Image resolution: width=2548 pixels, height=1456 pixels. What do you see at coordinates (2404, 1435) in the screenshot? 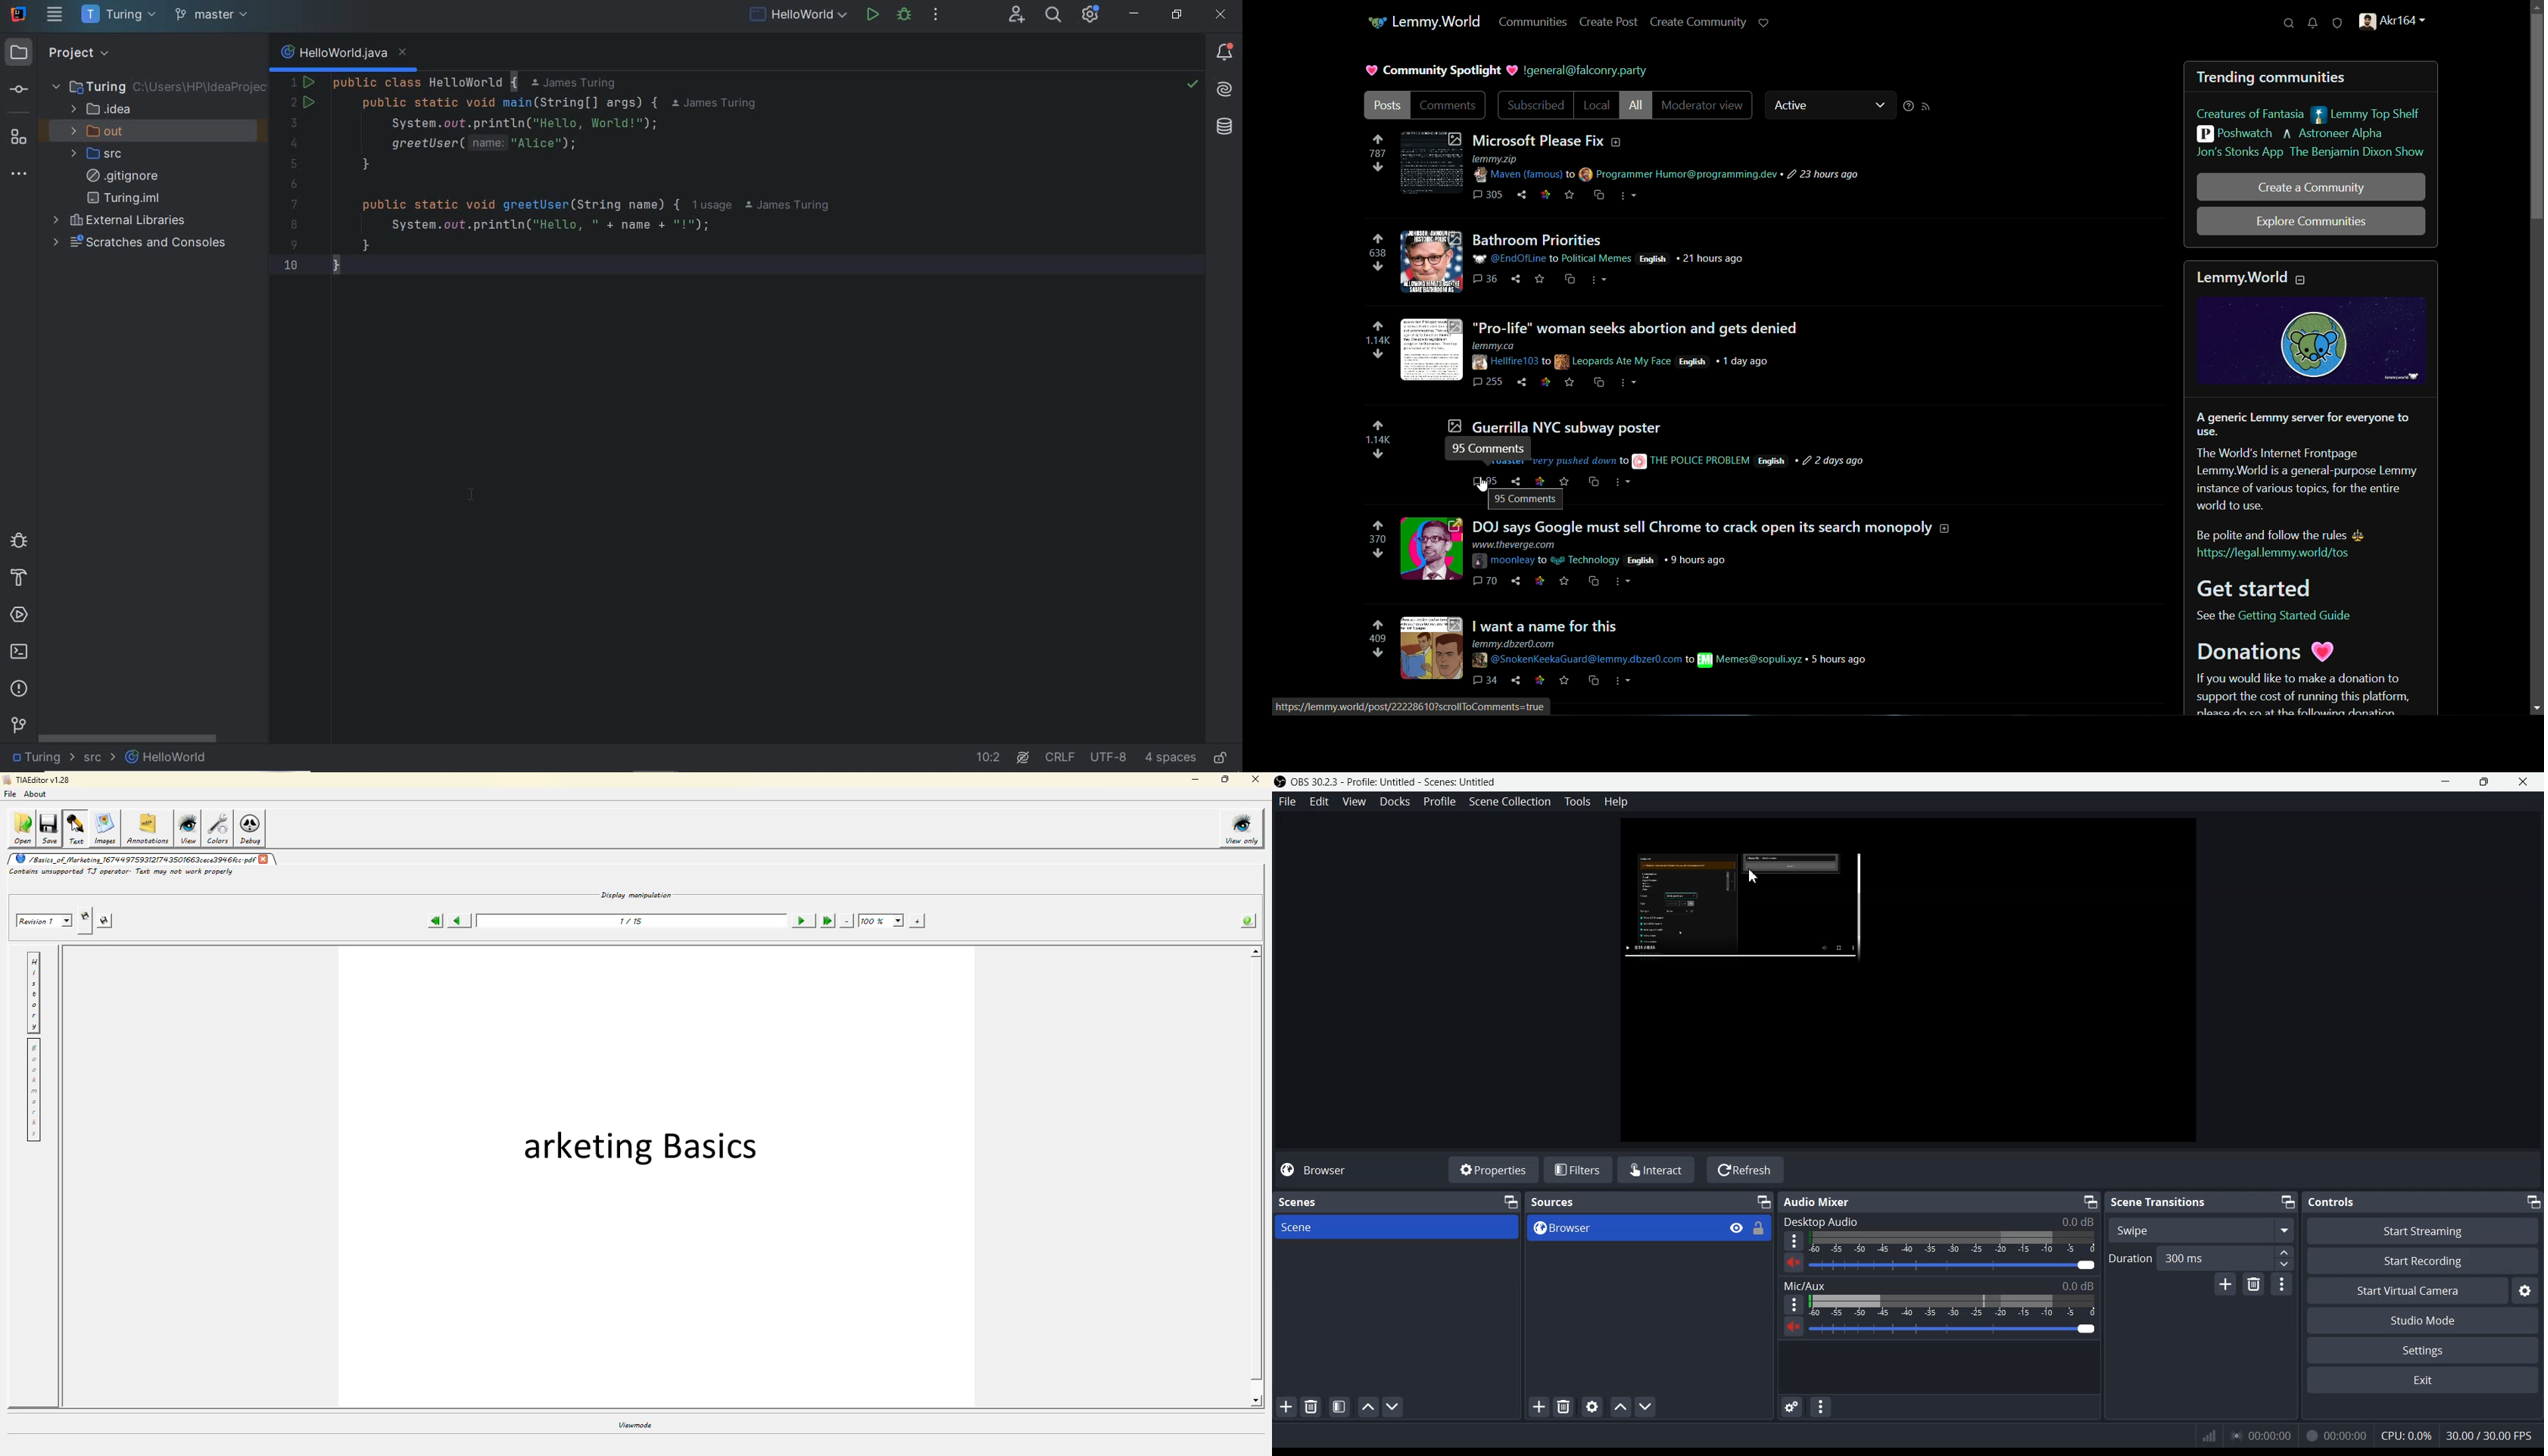
I see `CPU: 0.0%` at bounding box center [2404, 1435].